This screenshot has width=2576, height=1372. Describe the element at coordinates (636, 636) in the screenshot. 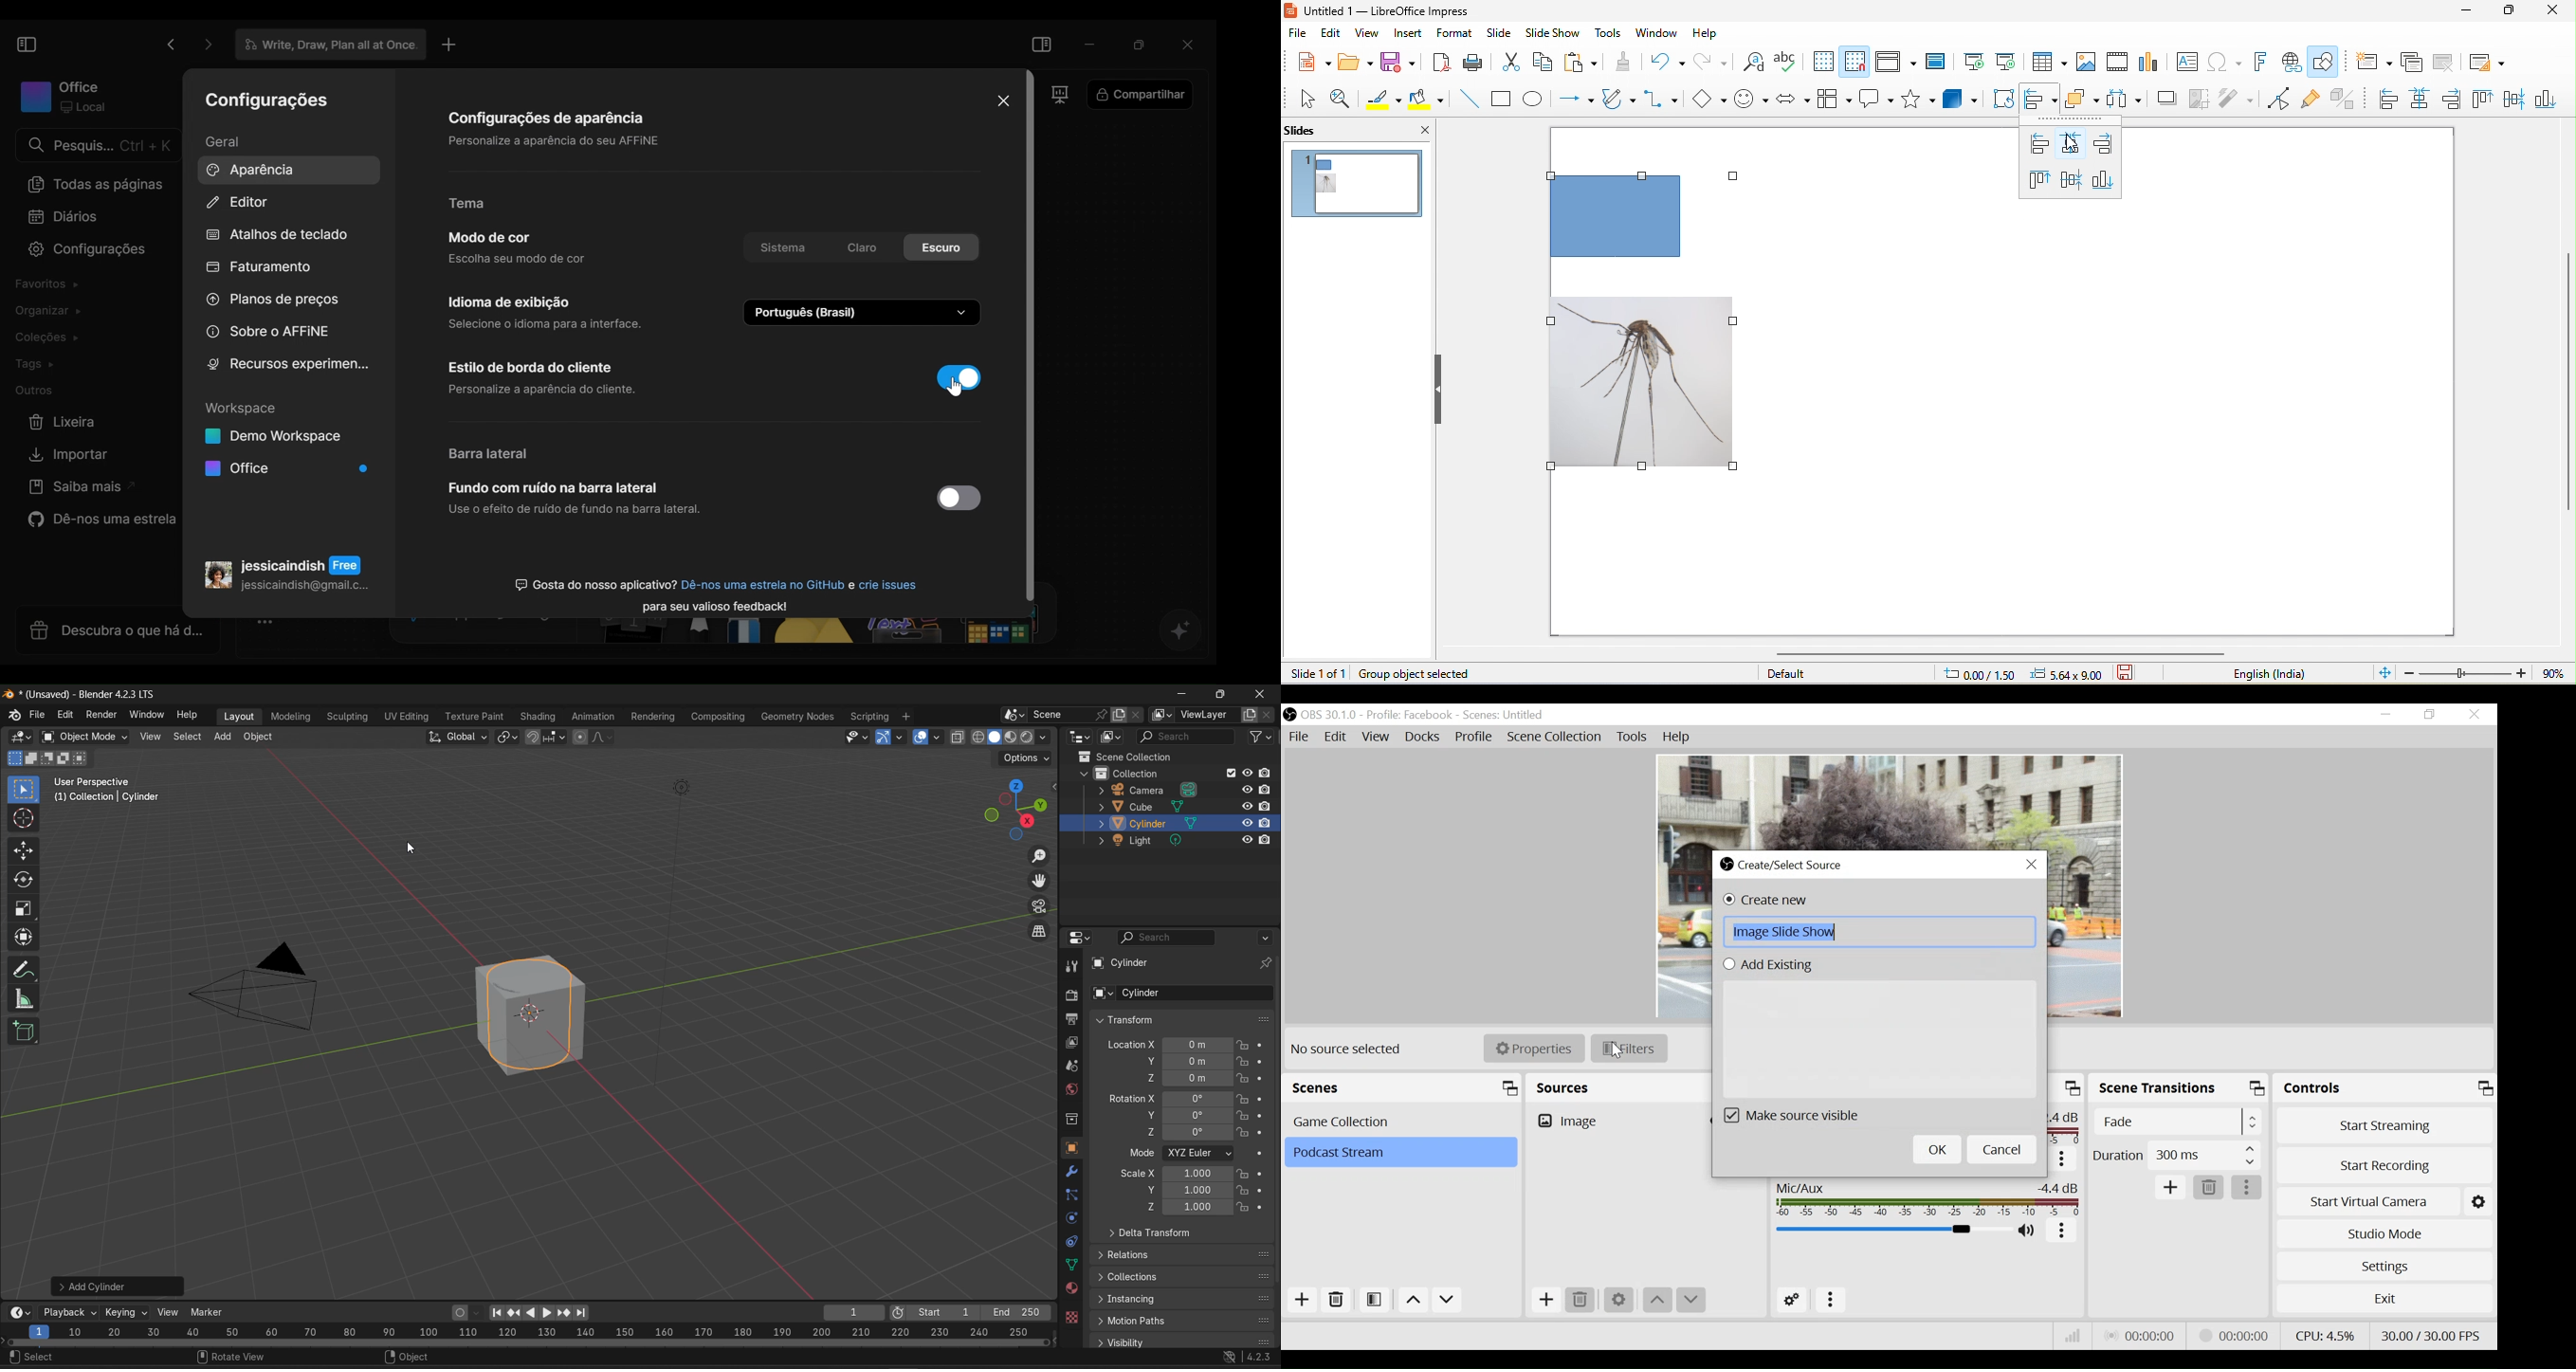

I see `Note` at that location.